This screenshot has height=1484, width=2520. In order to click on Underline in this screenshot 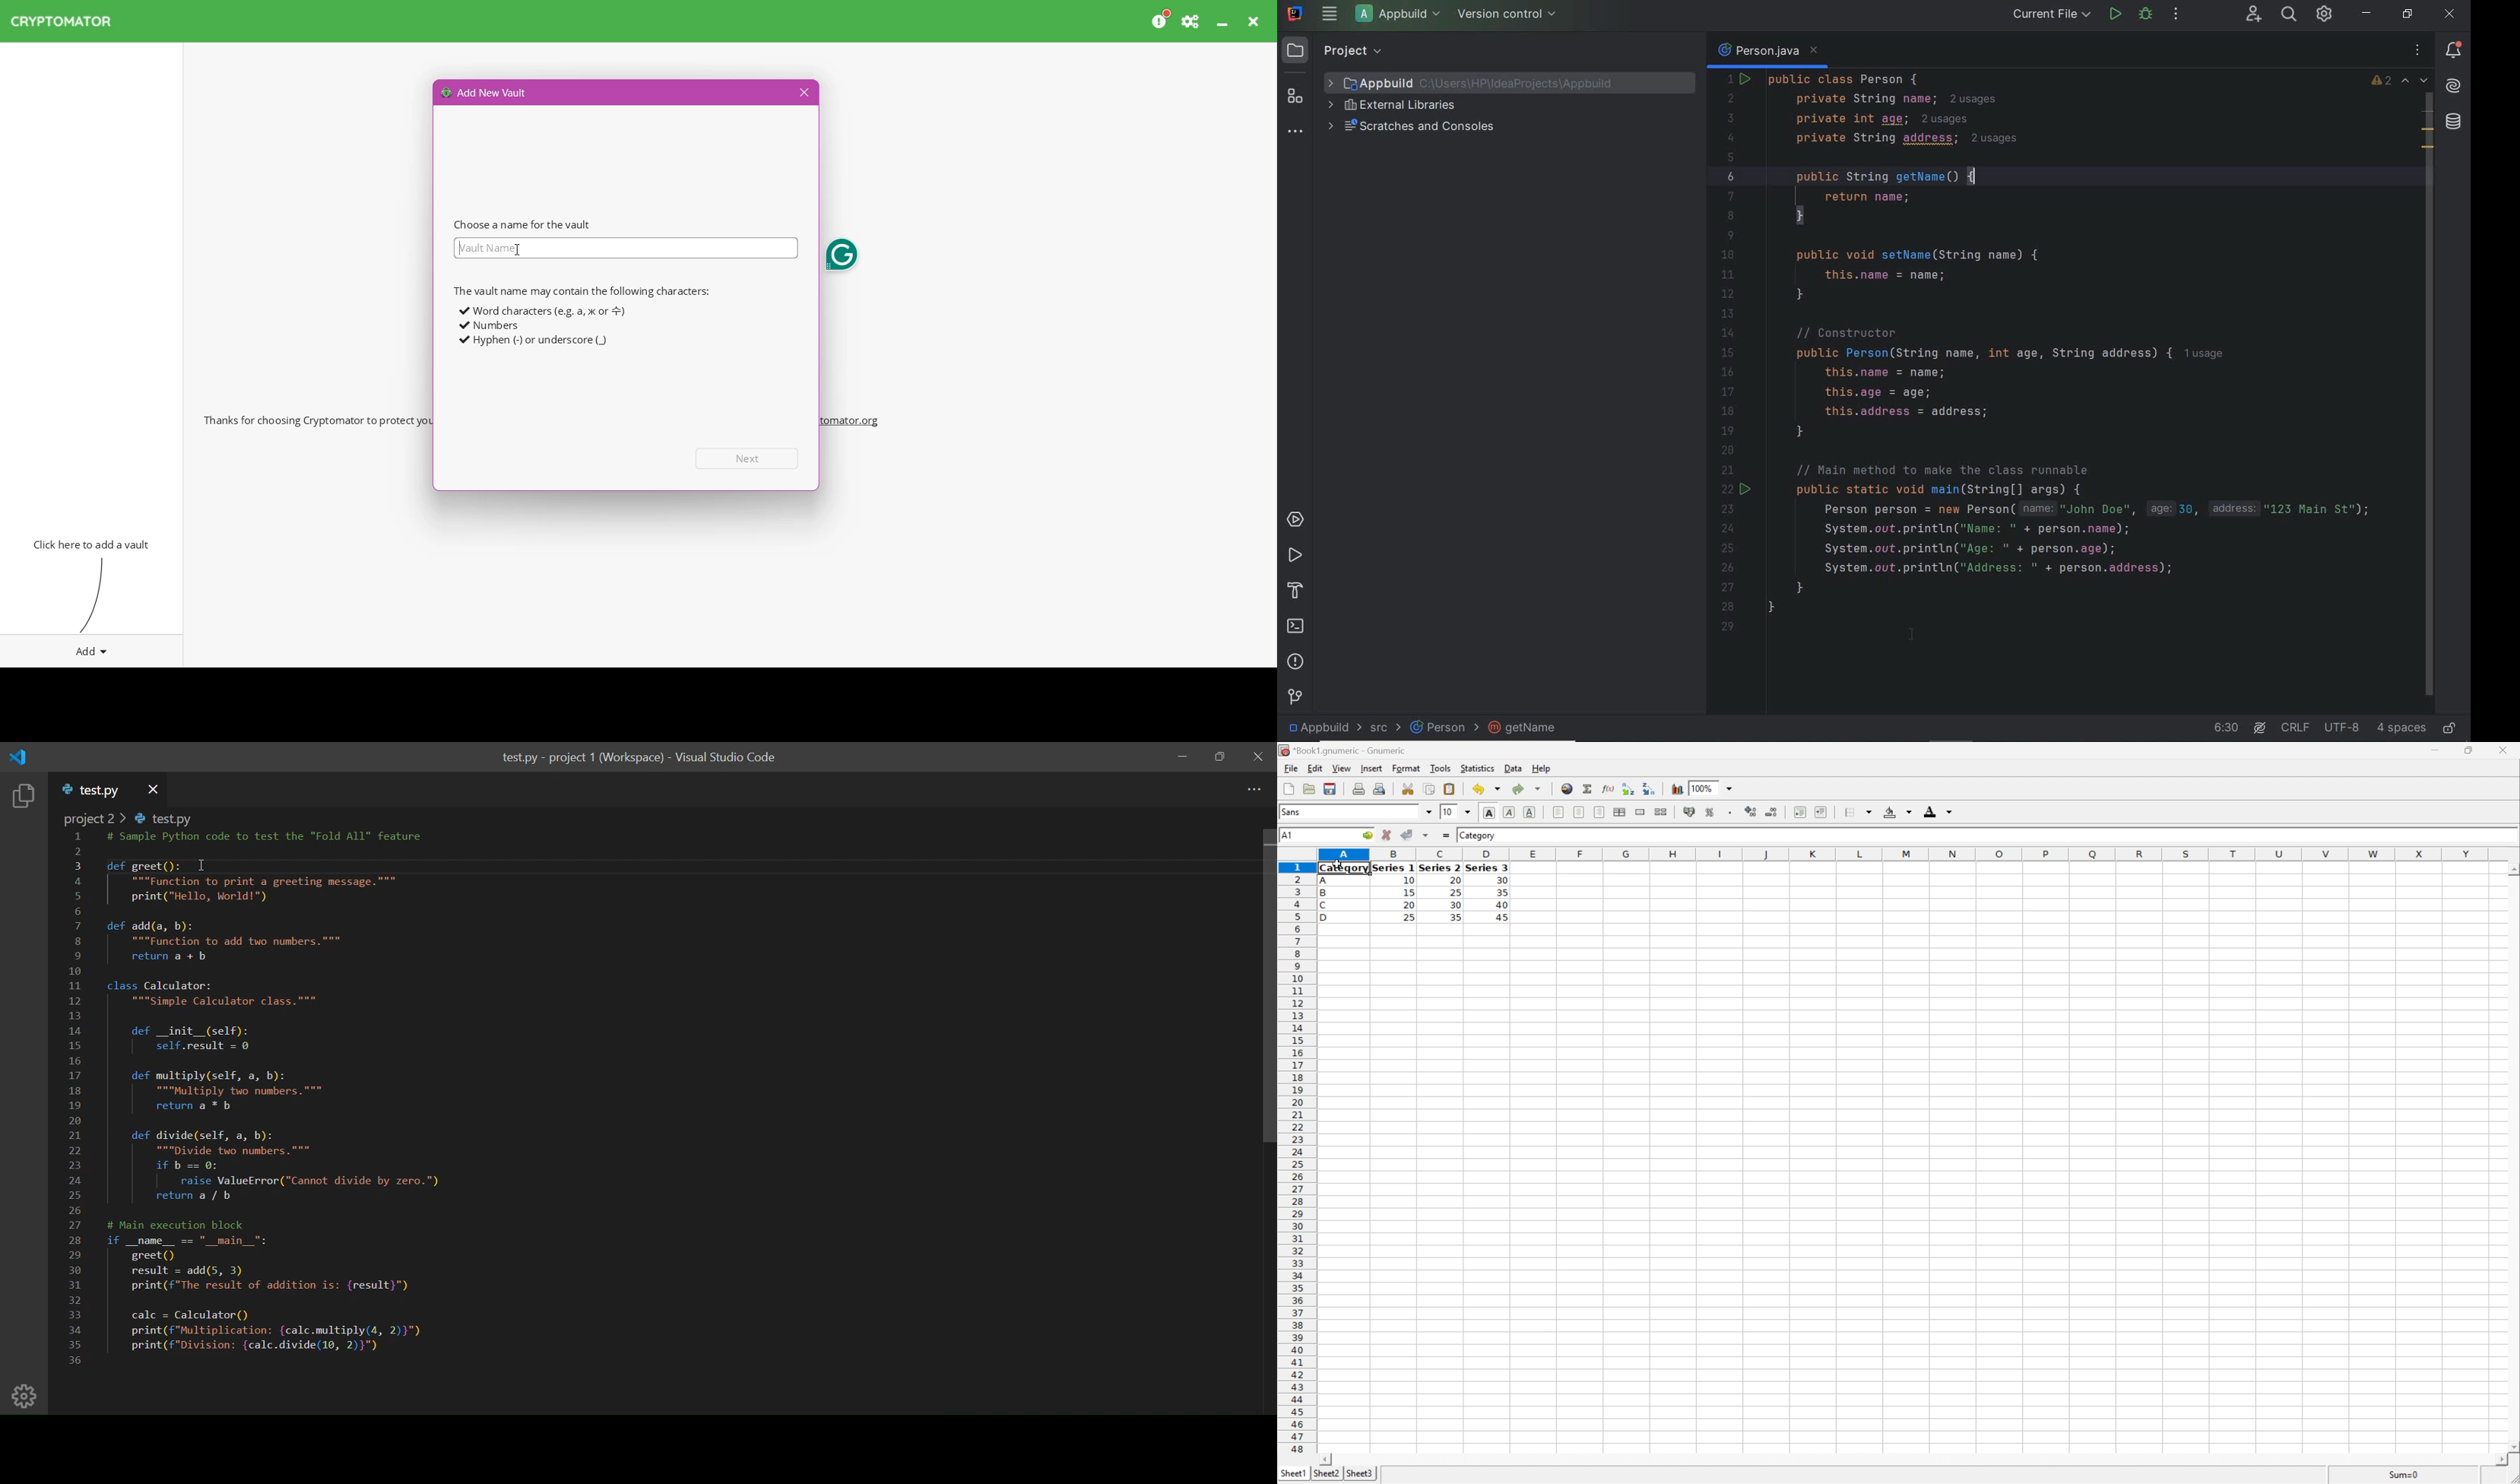, I will do `click(1530, 811)`.